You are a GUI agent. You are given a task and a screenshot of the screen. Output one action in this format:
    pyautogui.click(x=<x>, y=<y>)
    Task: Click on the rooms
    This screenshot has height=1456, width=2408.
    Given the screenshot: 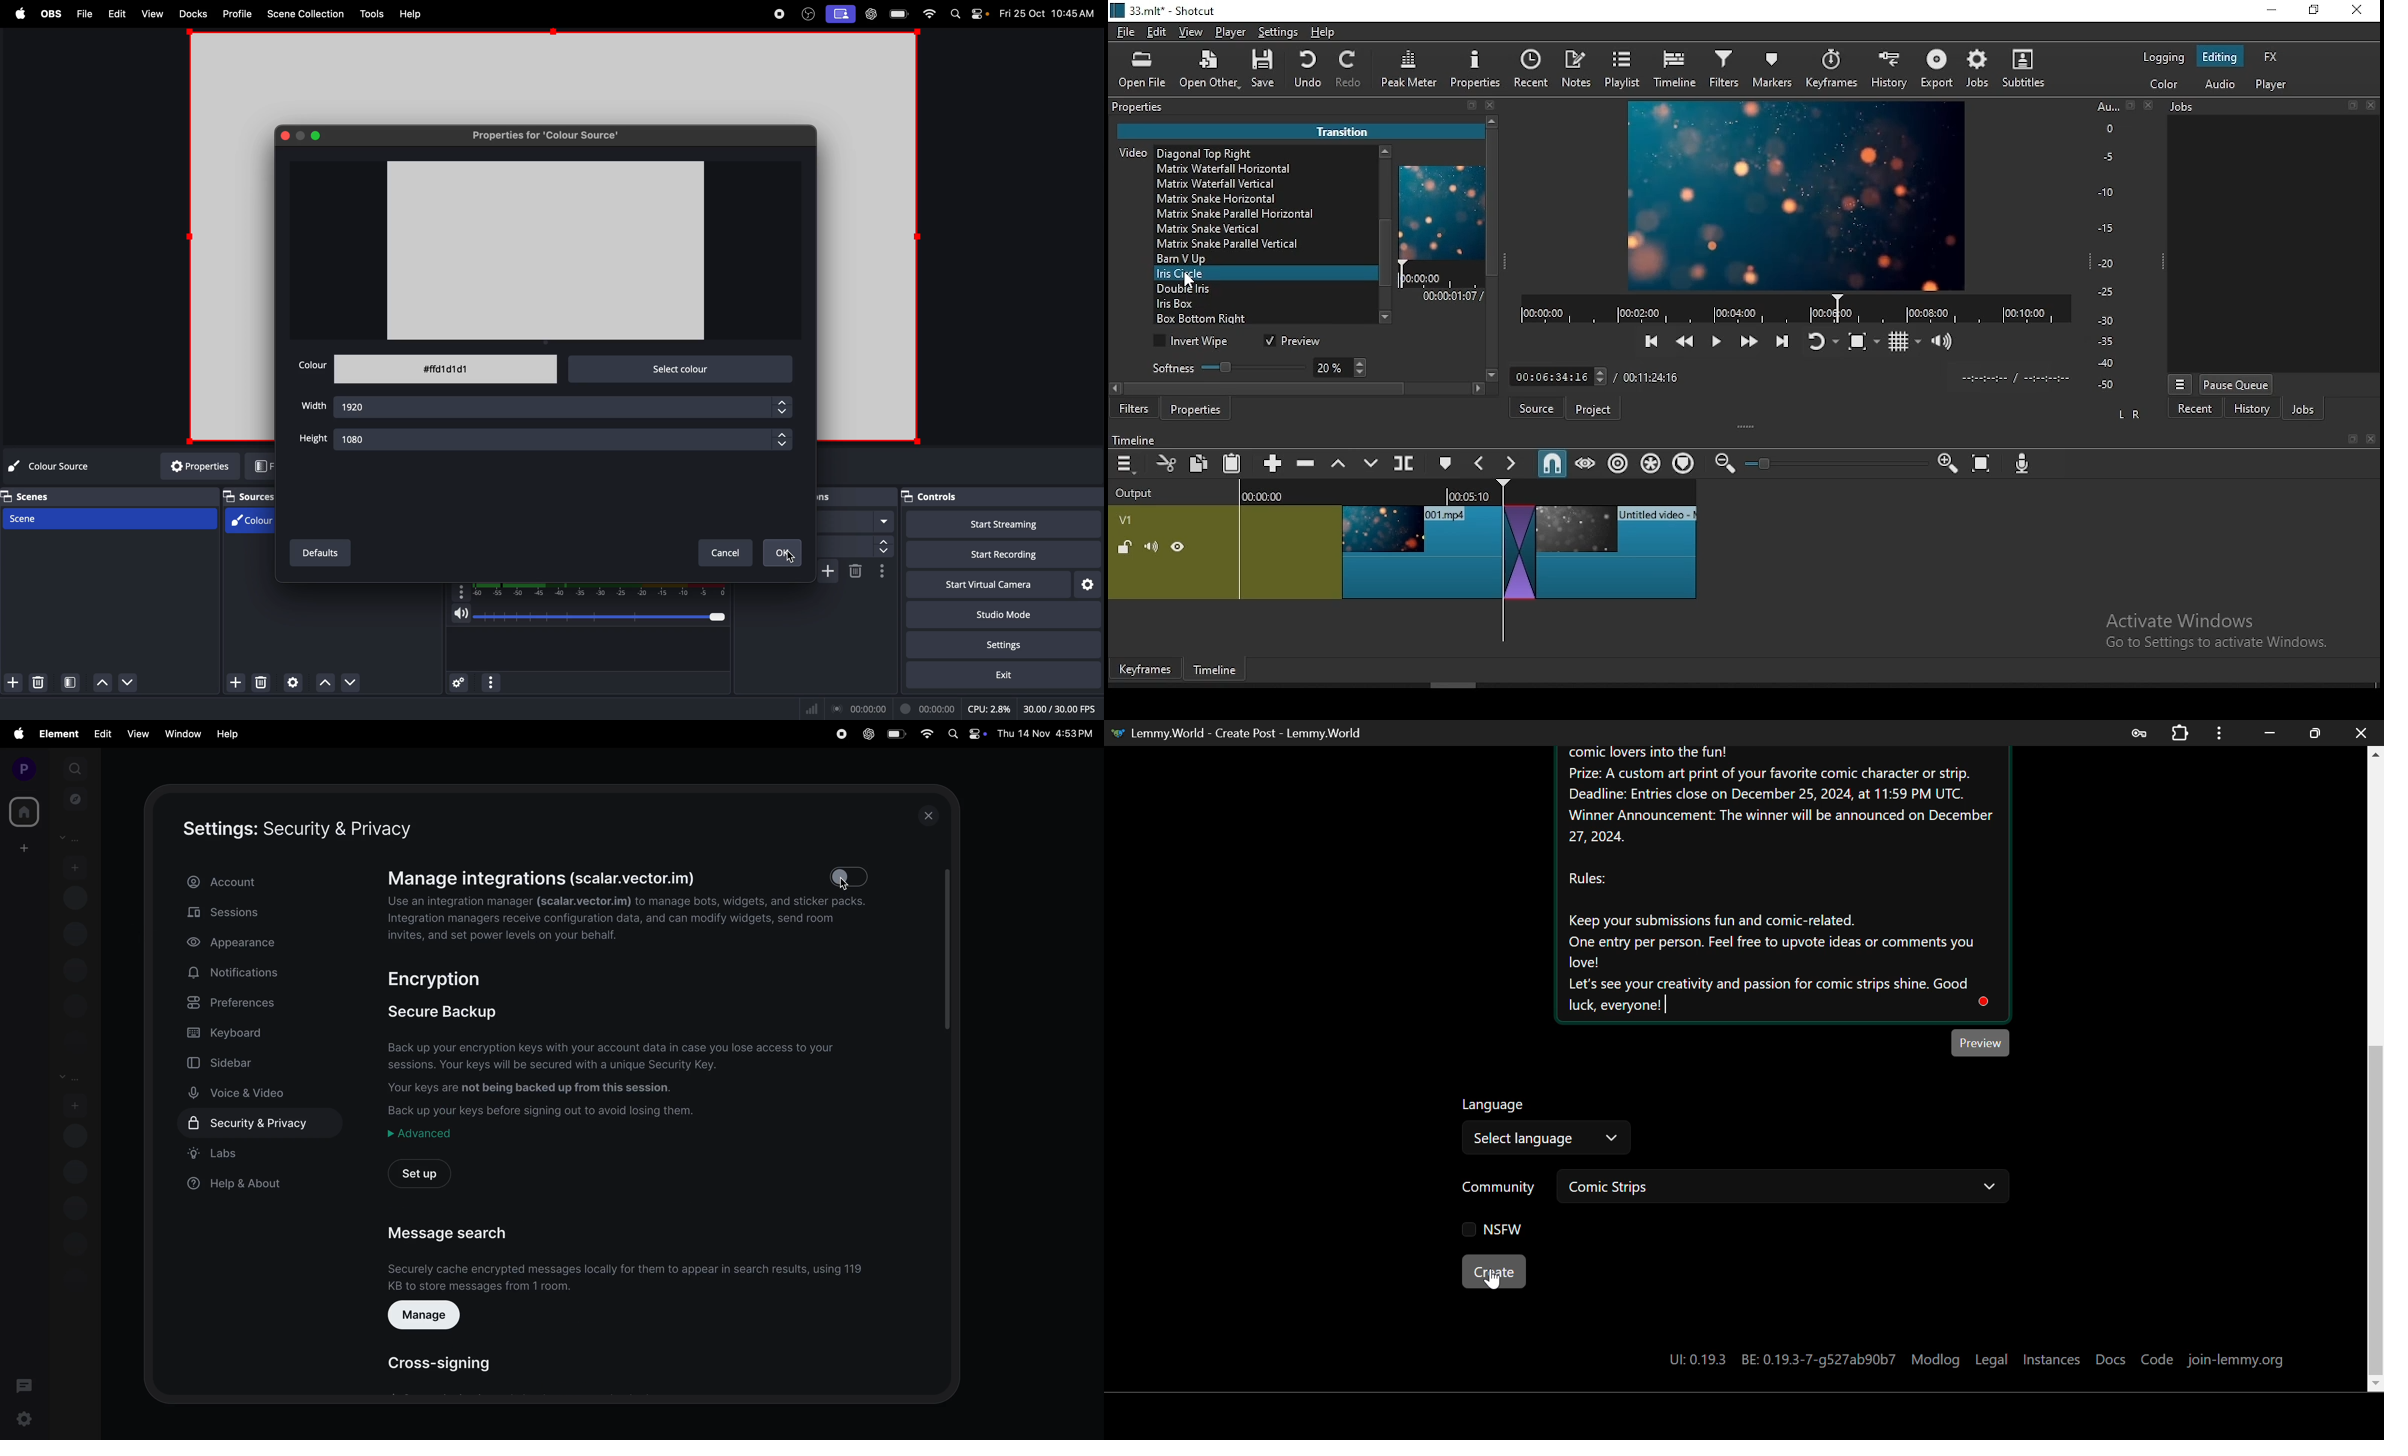 What is the action you would take?
    pyautogui.click(x=69, y=1076)
    